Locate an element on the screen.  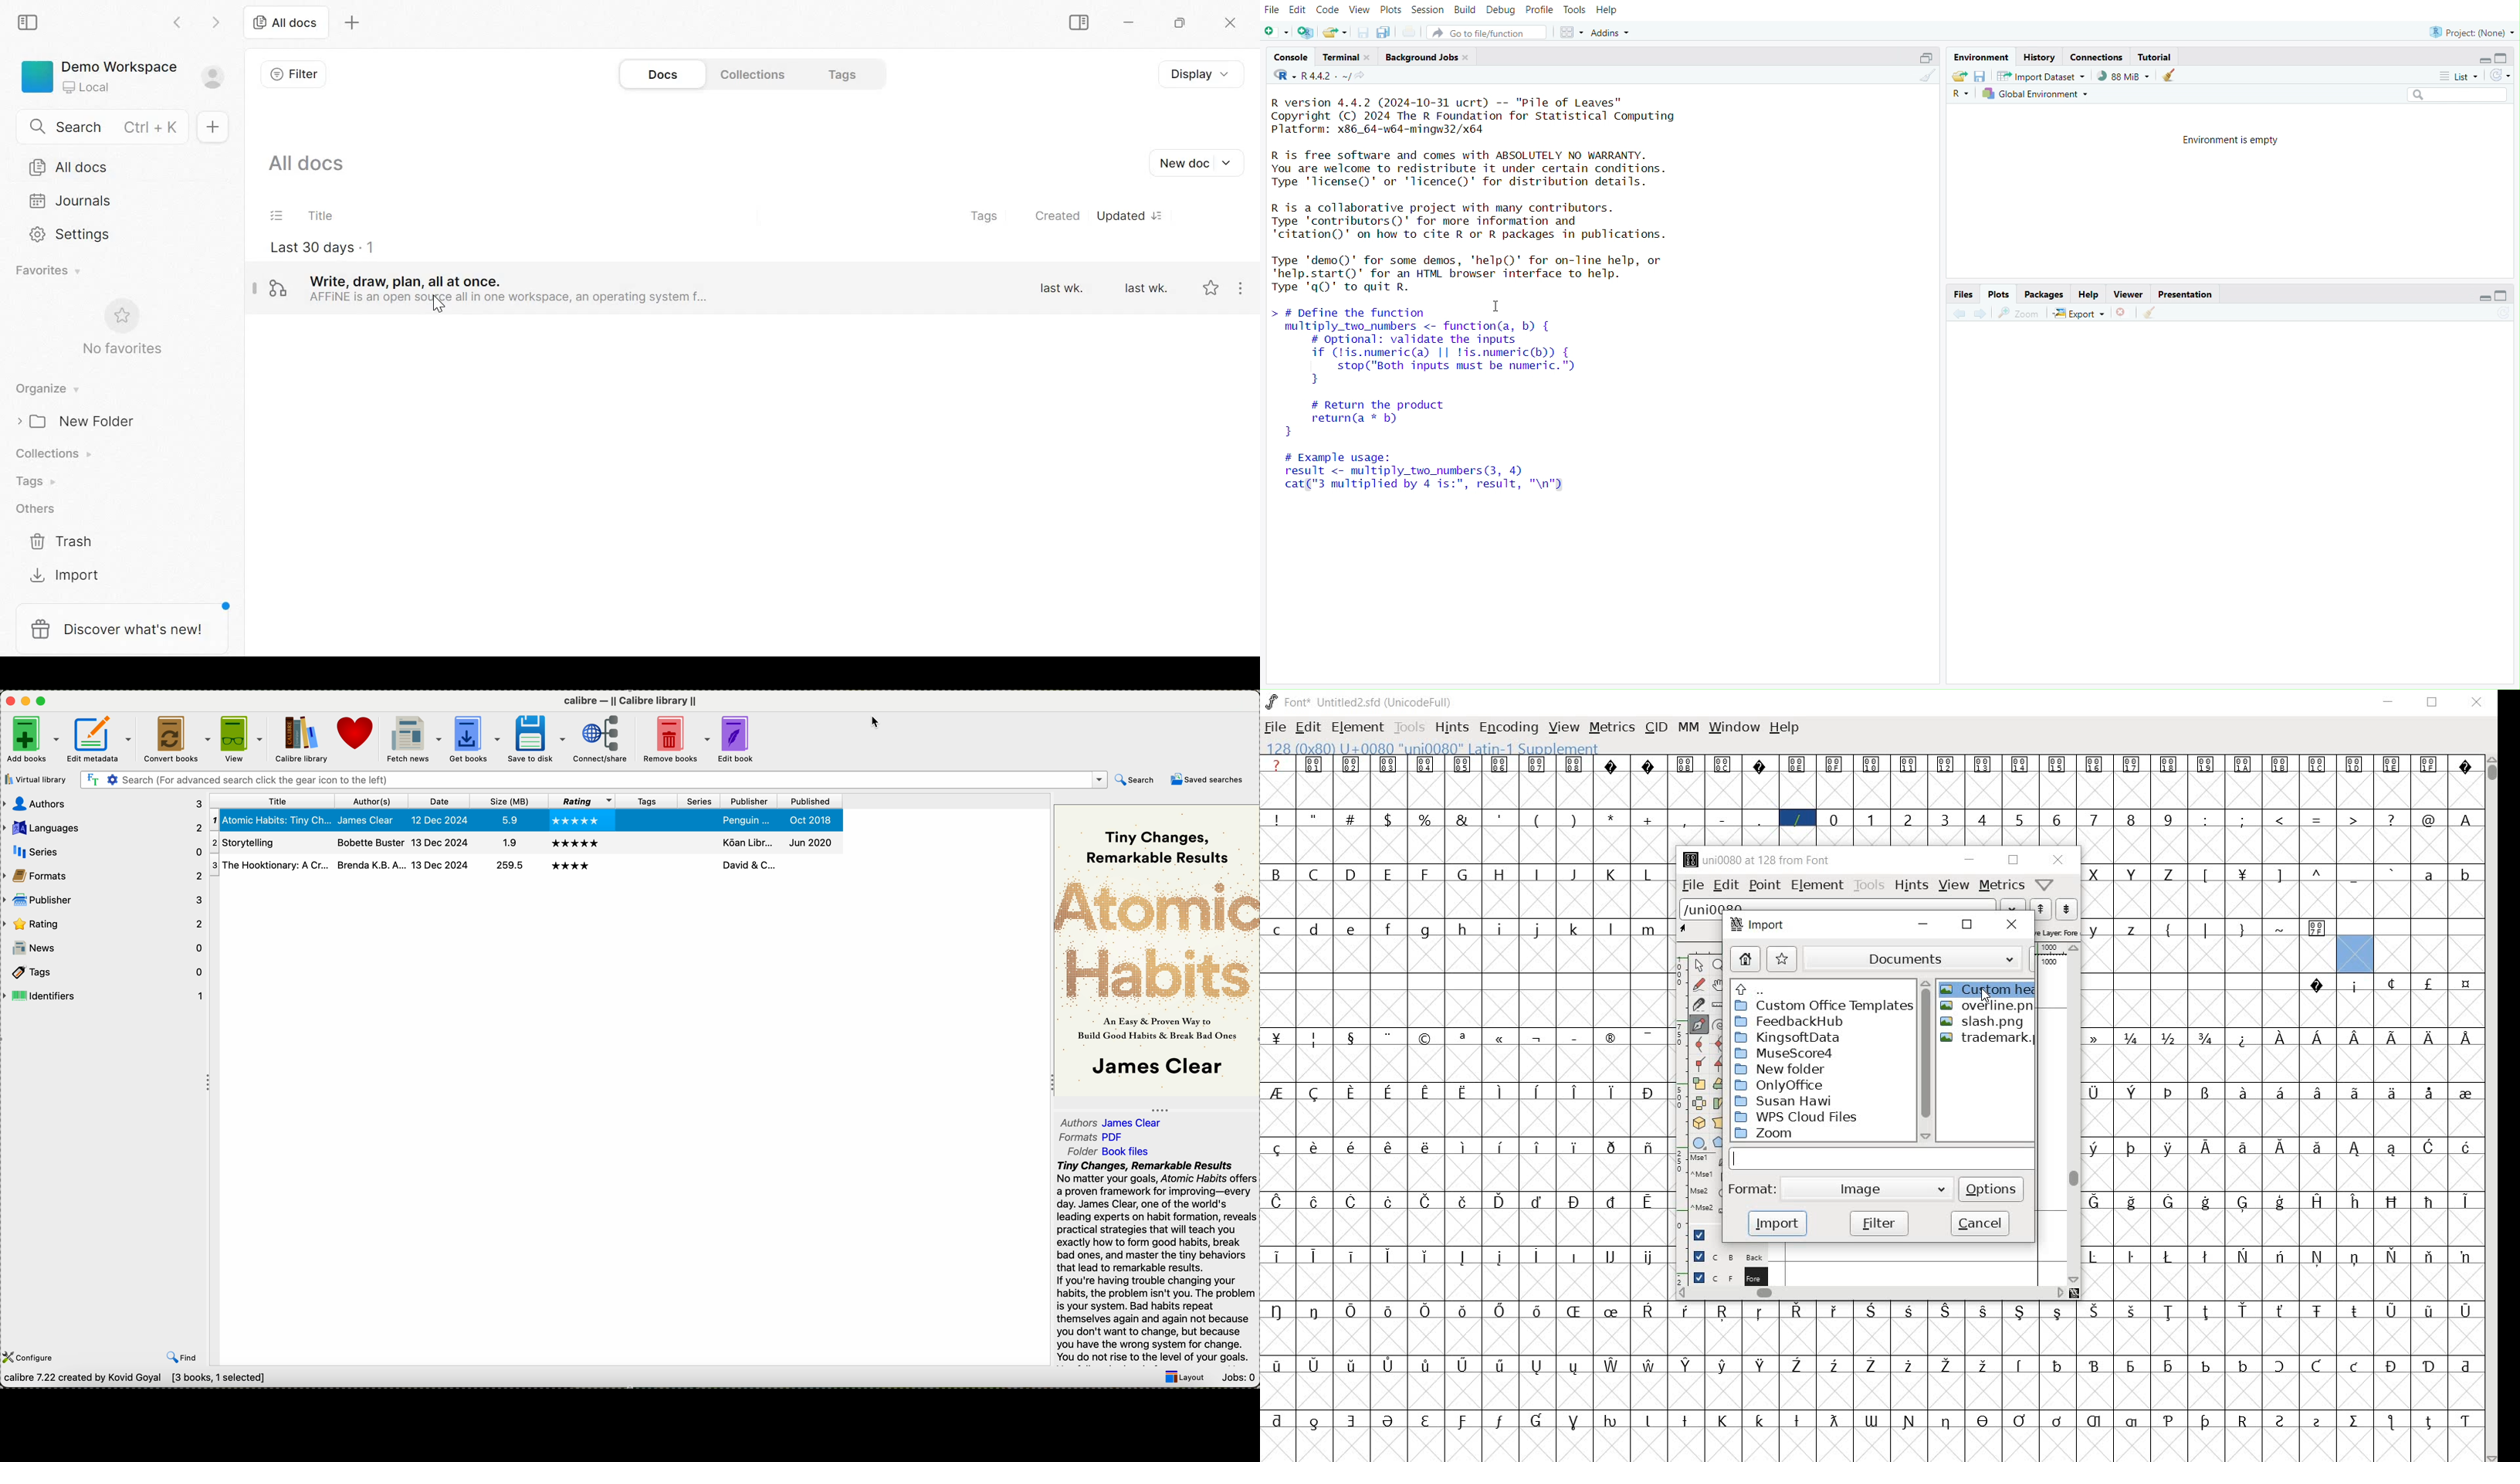
rating is located at coordinates (103, 922).